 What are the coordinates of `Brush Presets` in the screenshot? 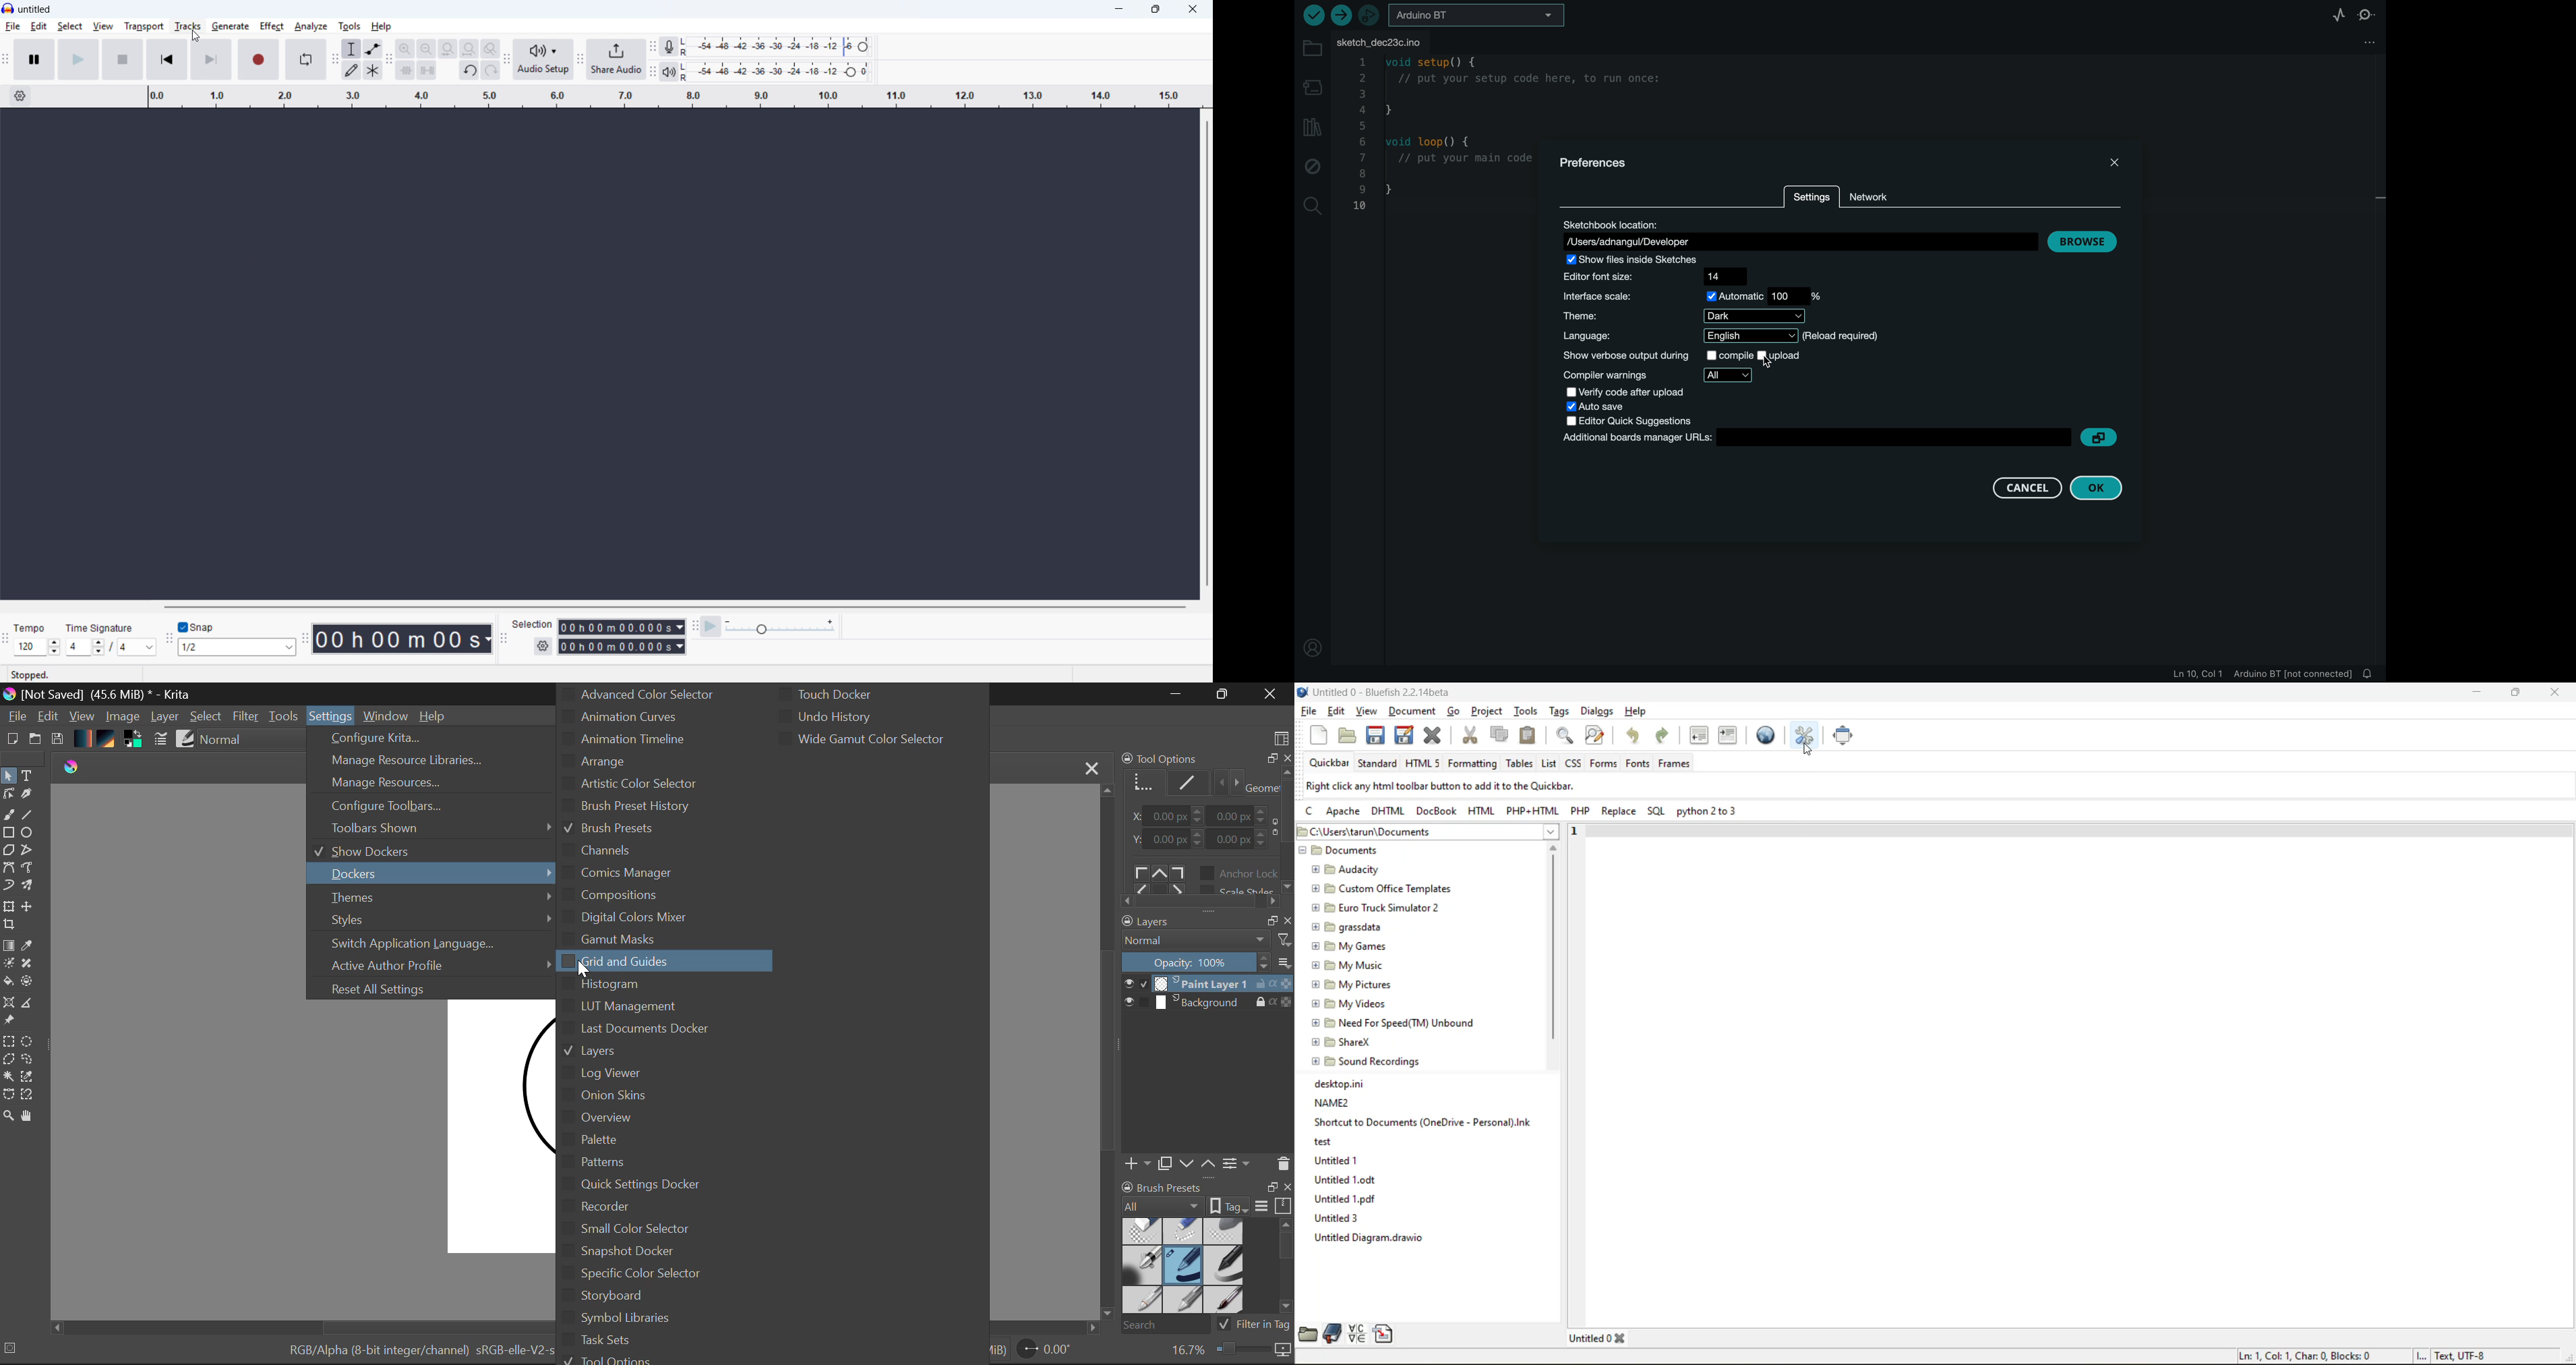 It's located at (1185, 1267).